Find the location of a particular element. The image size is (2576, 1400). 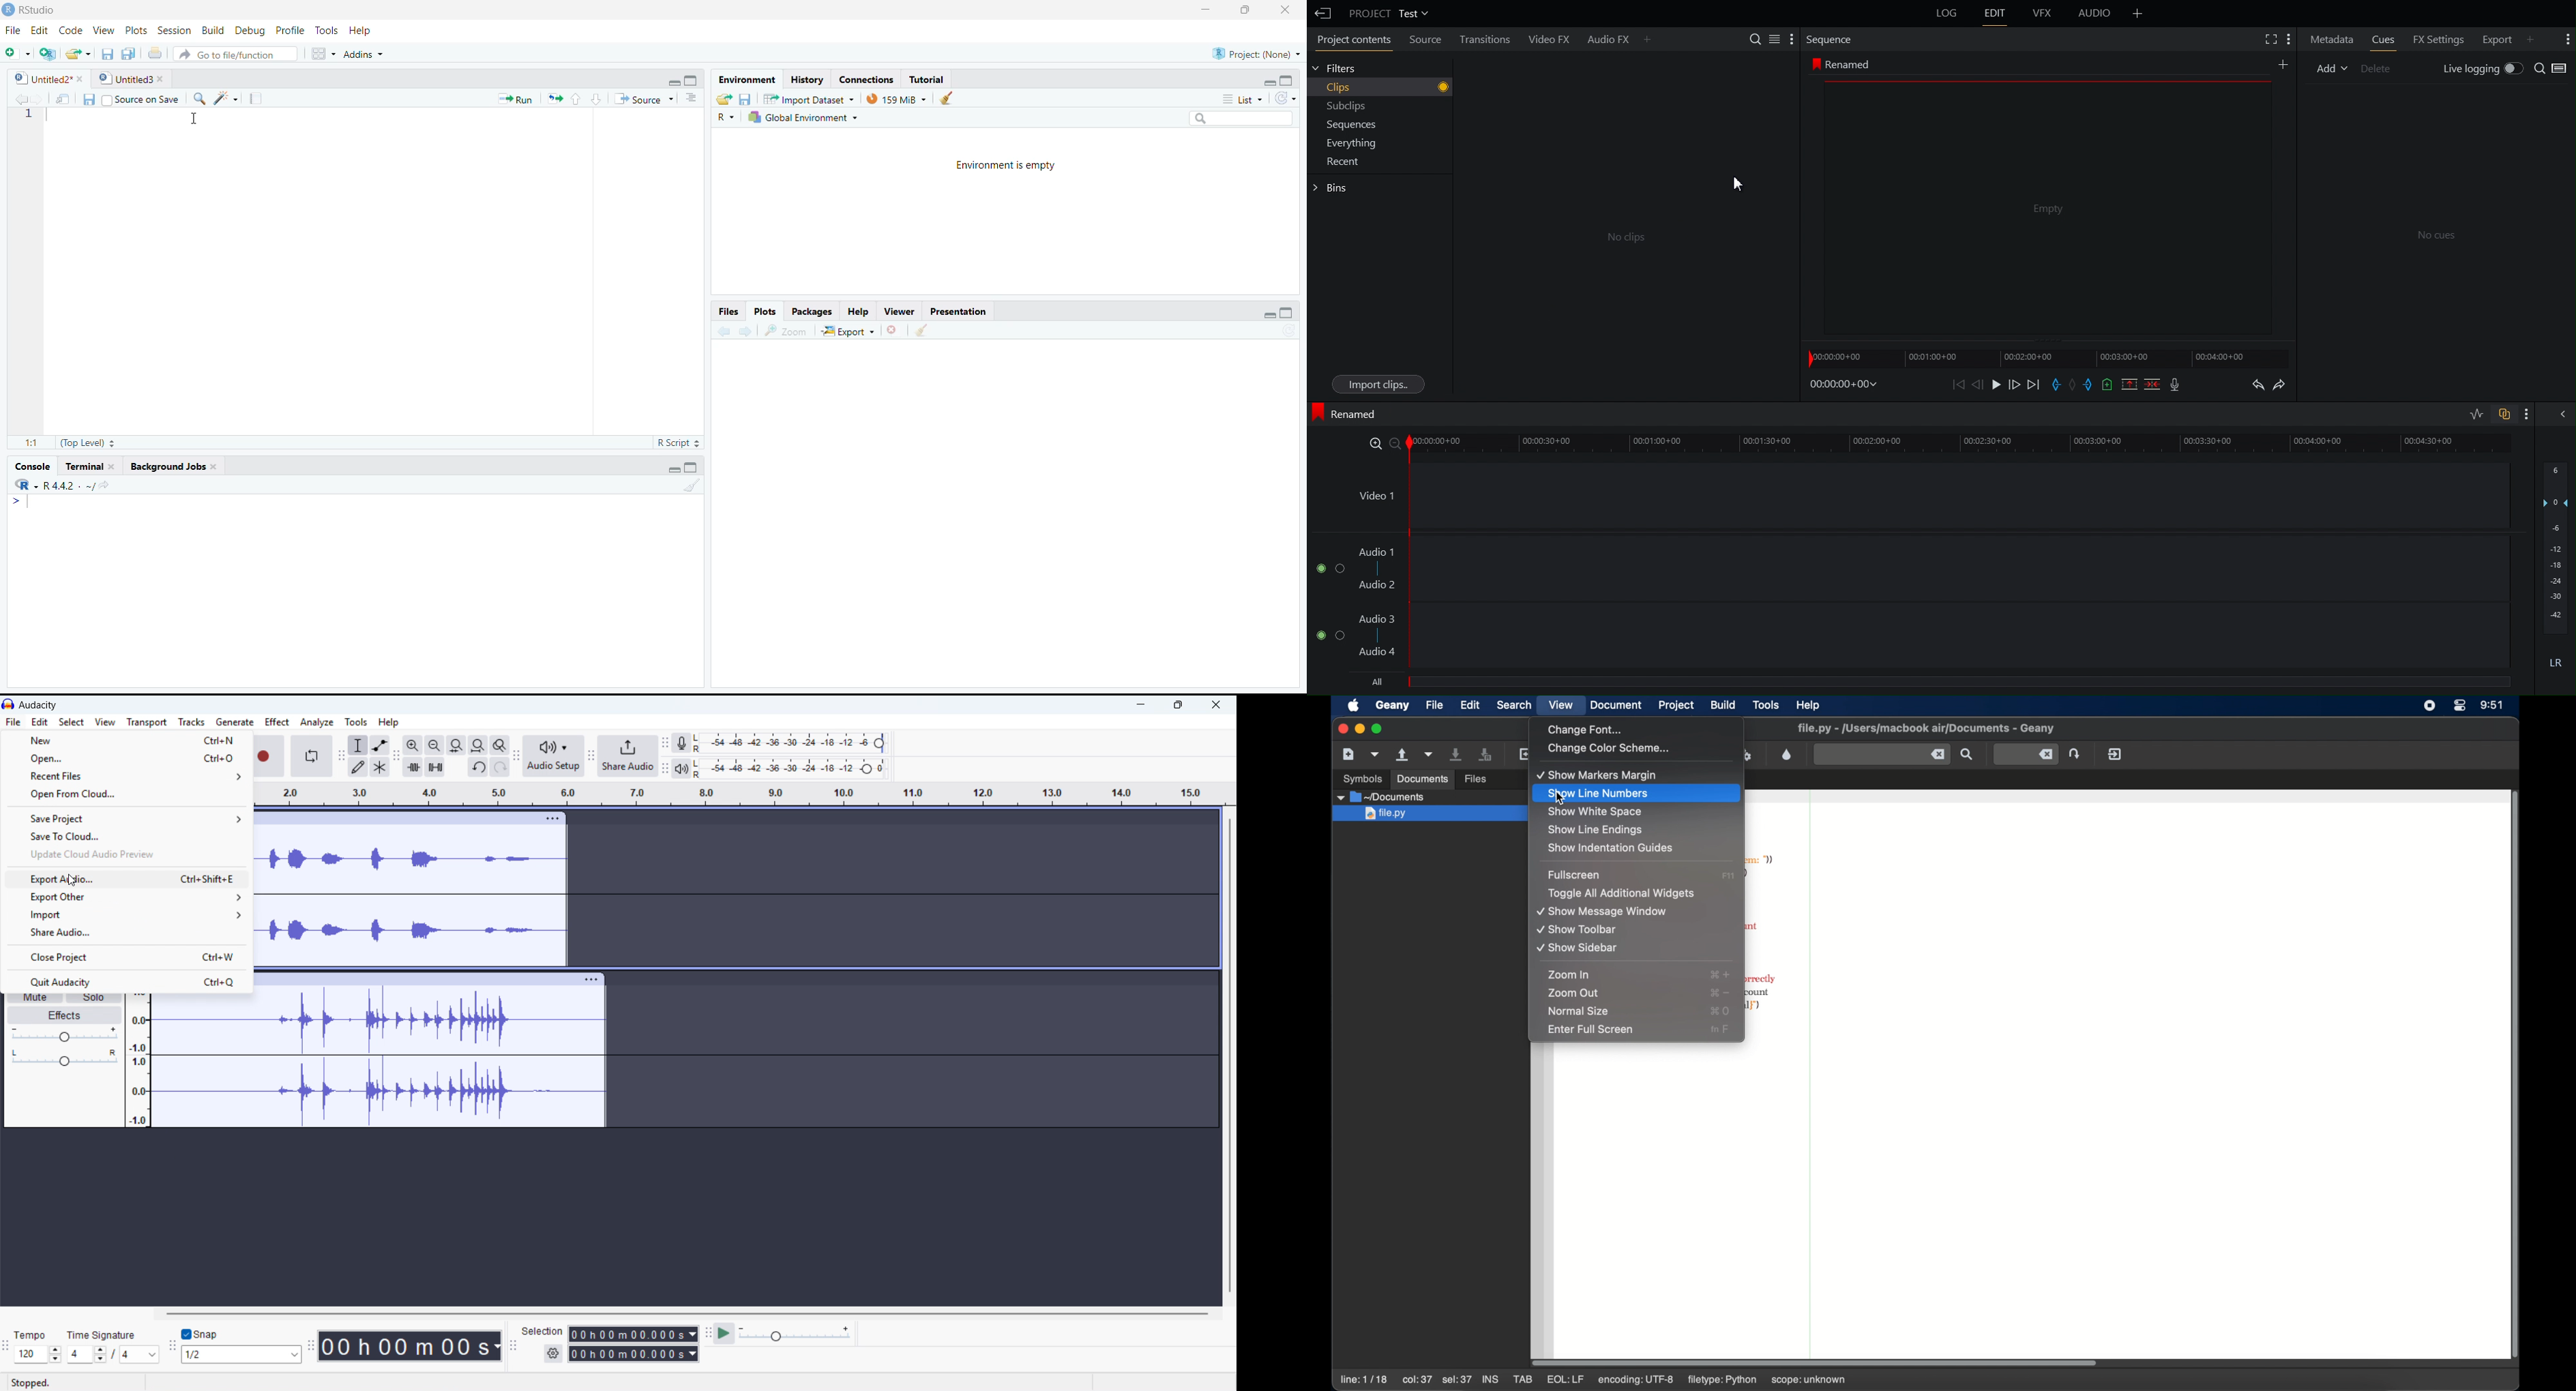

Zoom in is located at coordinates (412, 745).